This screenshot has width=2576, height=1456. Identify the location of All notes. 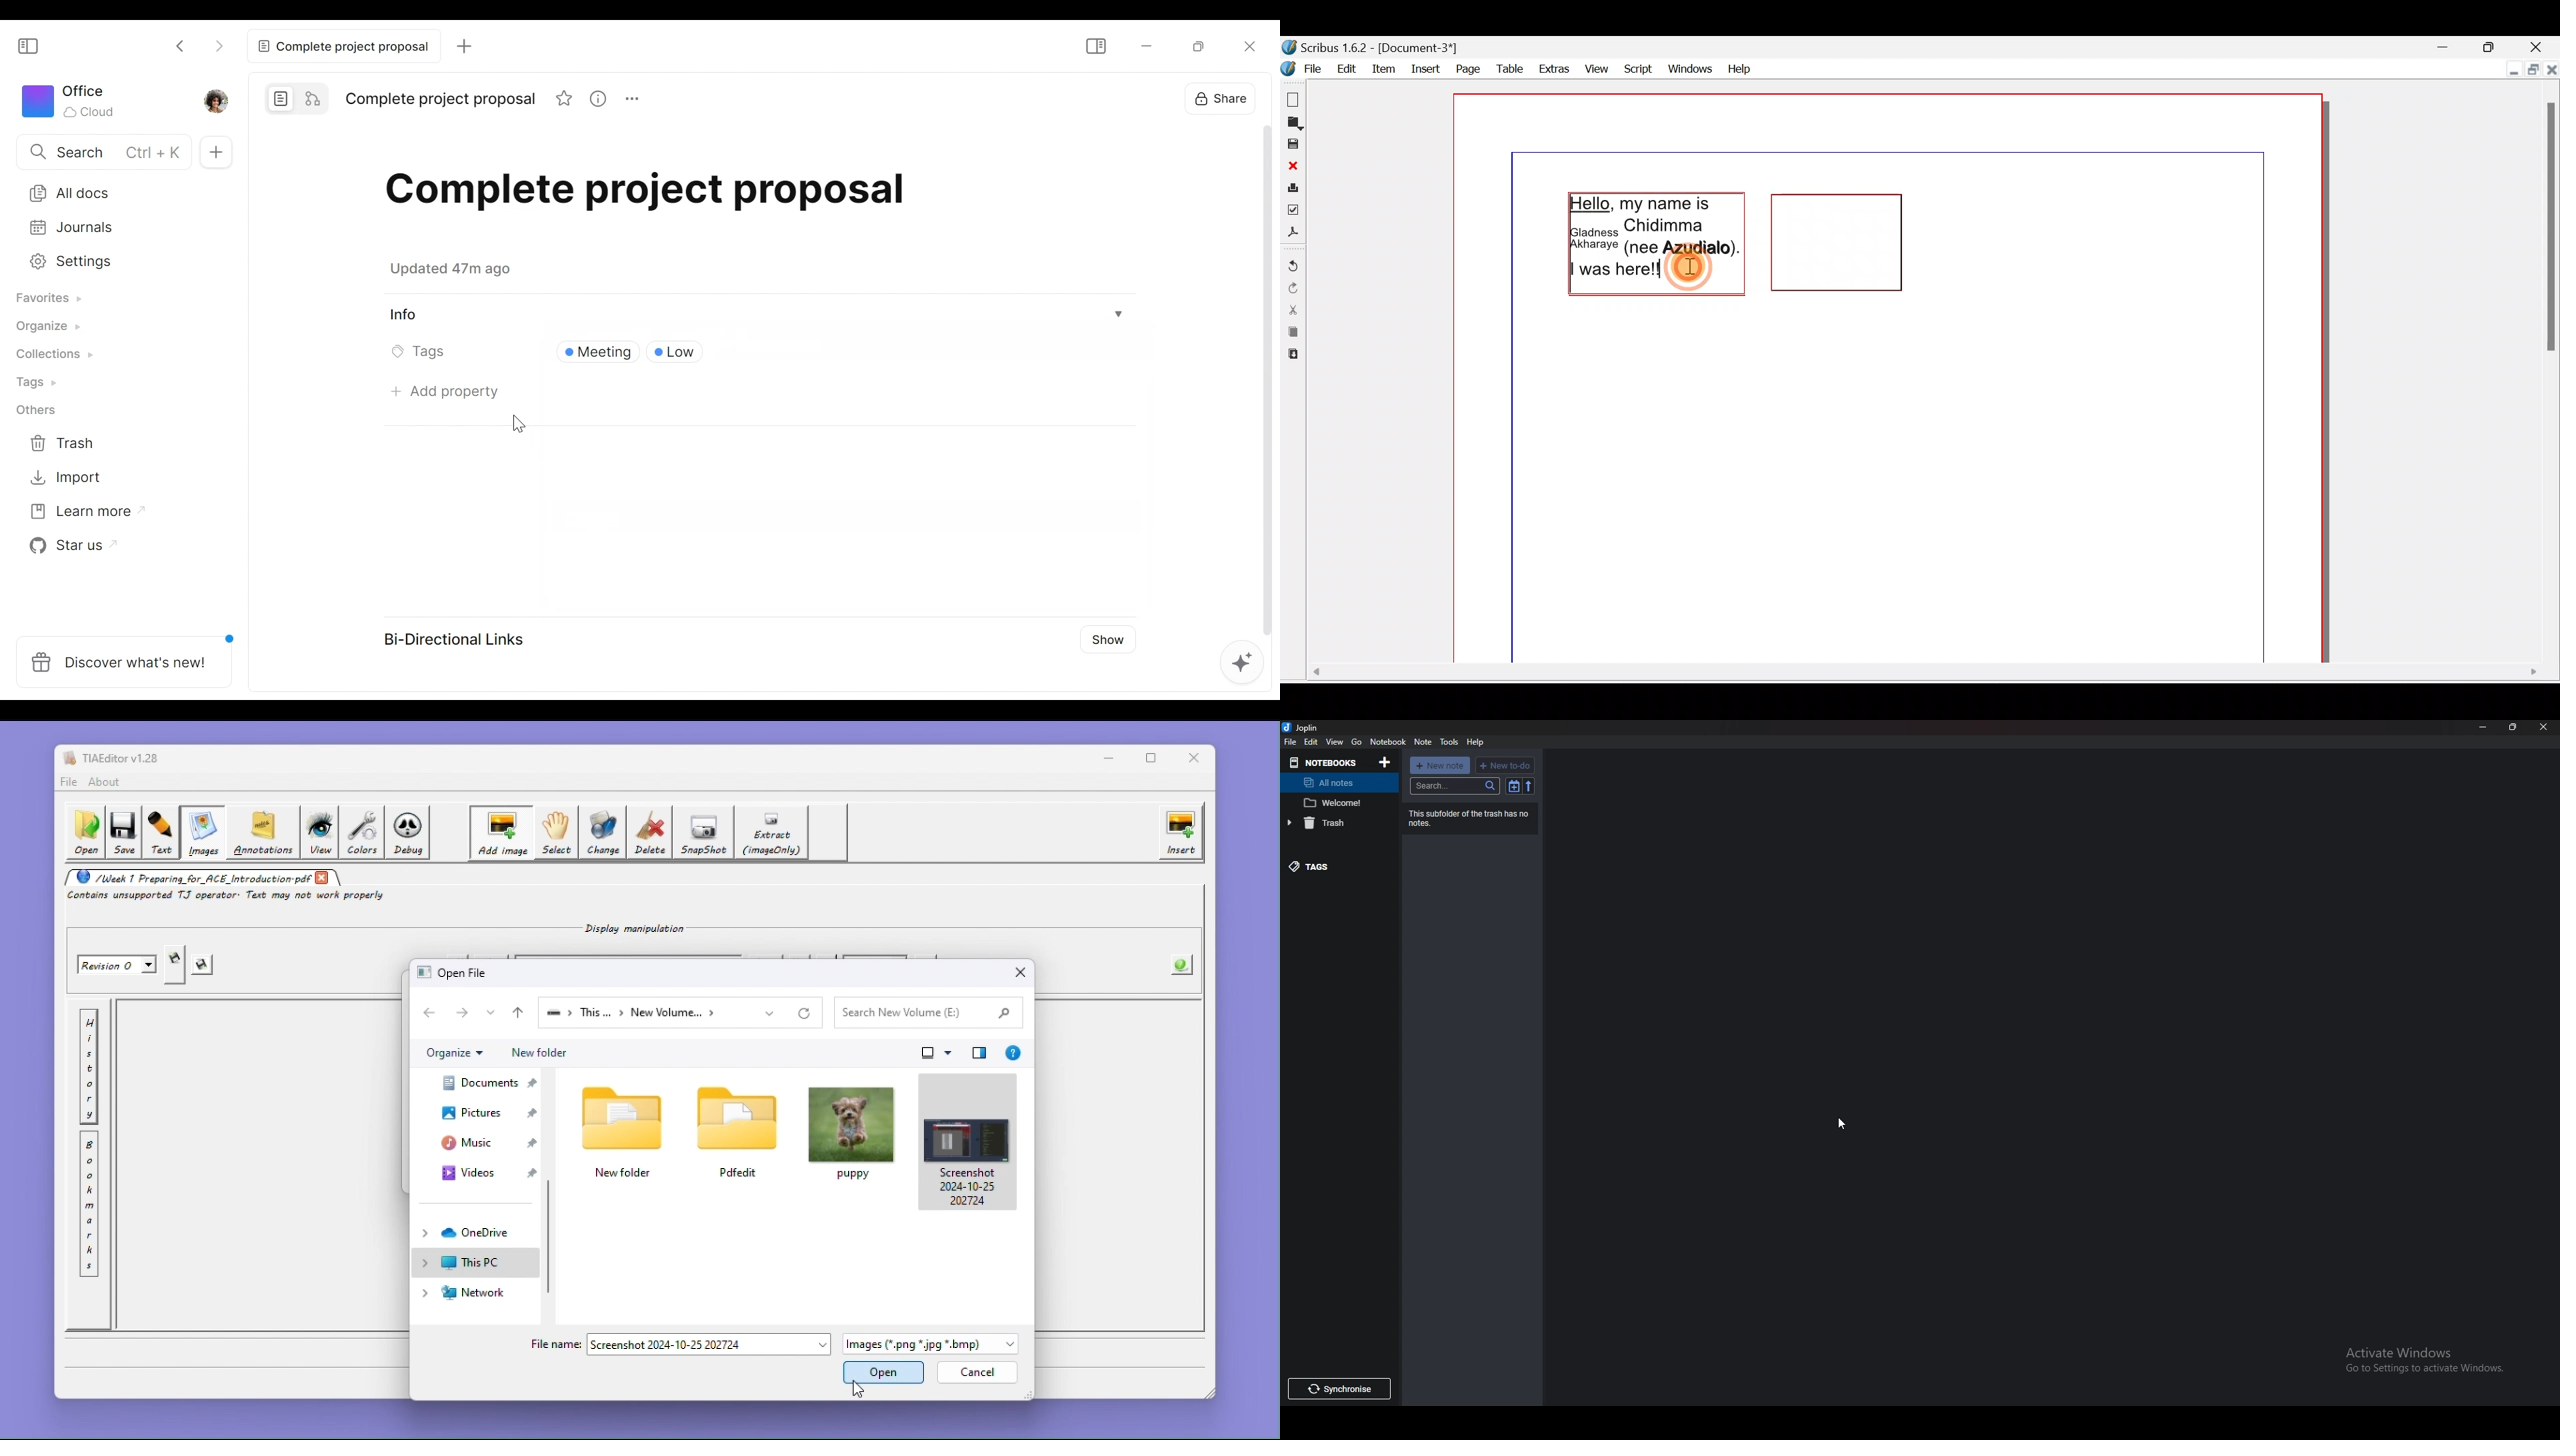
(1337, 782).